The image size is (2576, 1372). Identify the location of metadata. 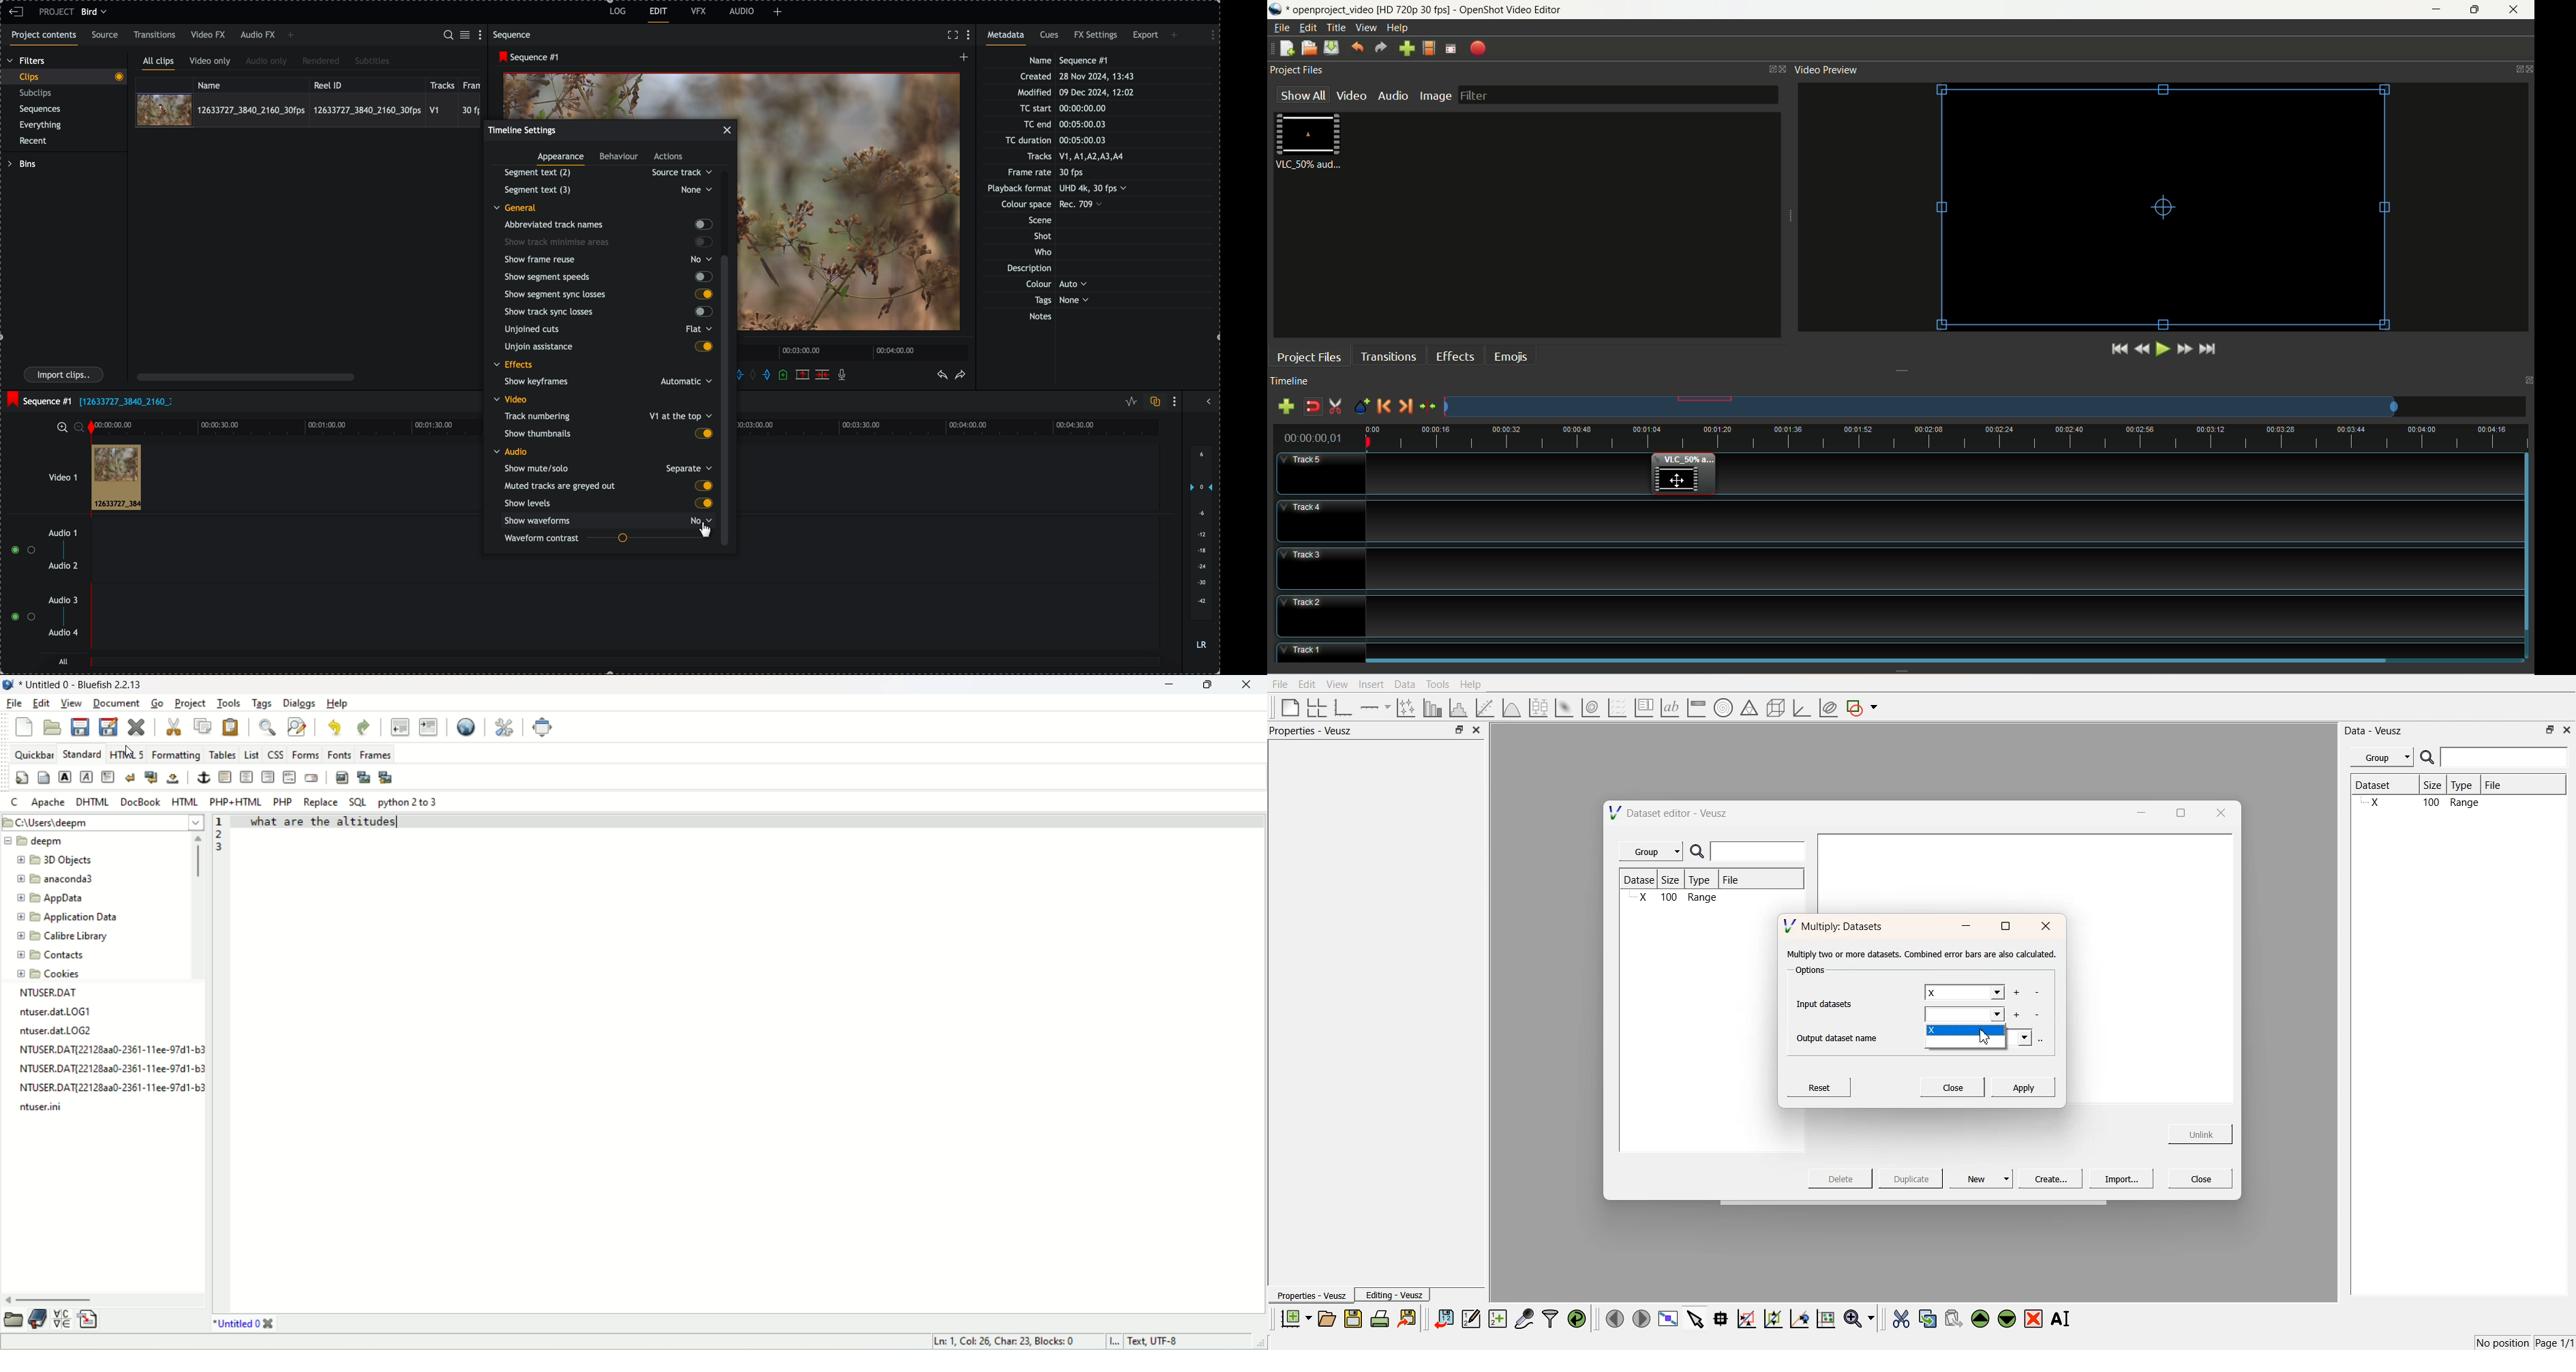
(1009, 38).